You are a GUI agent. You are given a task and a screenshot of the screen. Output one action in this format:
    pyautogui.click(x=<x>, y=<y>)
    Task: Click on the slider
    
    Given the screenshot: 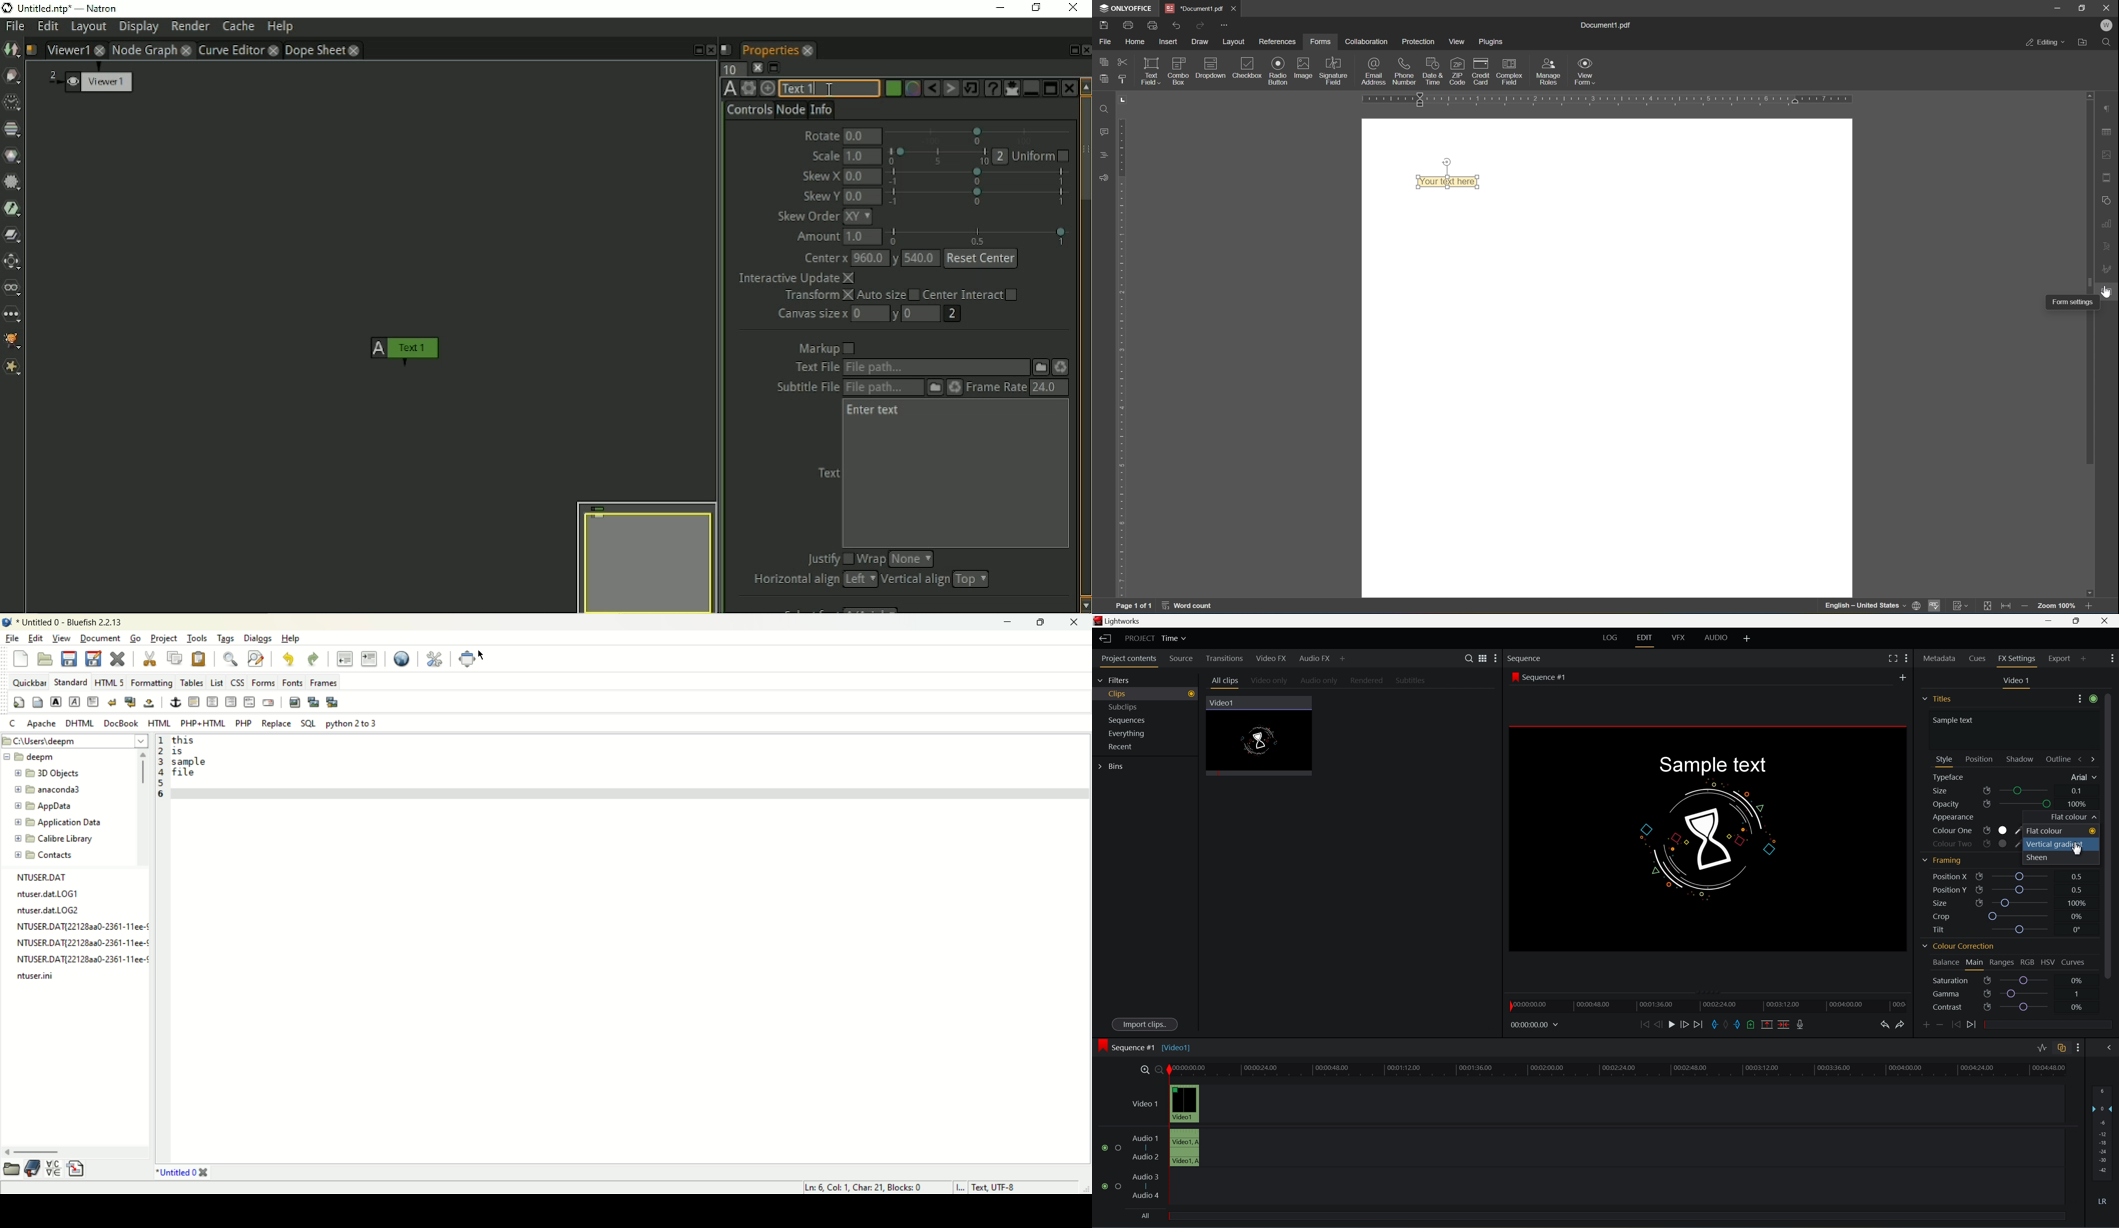 What is the action you would take?
    pyautogui.click(x=2023, y=929)
    